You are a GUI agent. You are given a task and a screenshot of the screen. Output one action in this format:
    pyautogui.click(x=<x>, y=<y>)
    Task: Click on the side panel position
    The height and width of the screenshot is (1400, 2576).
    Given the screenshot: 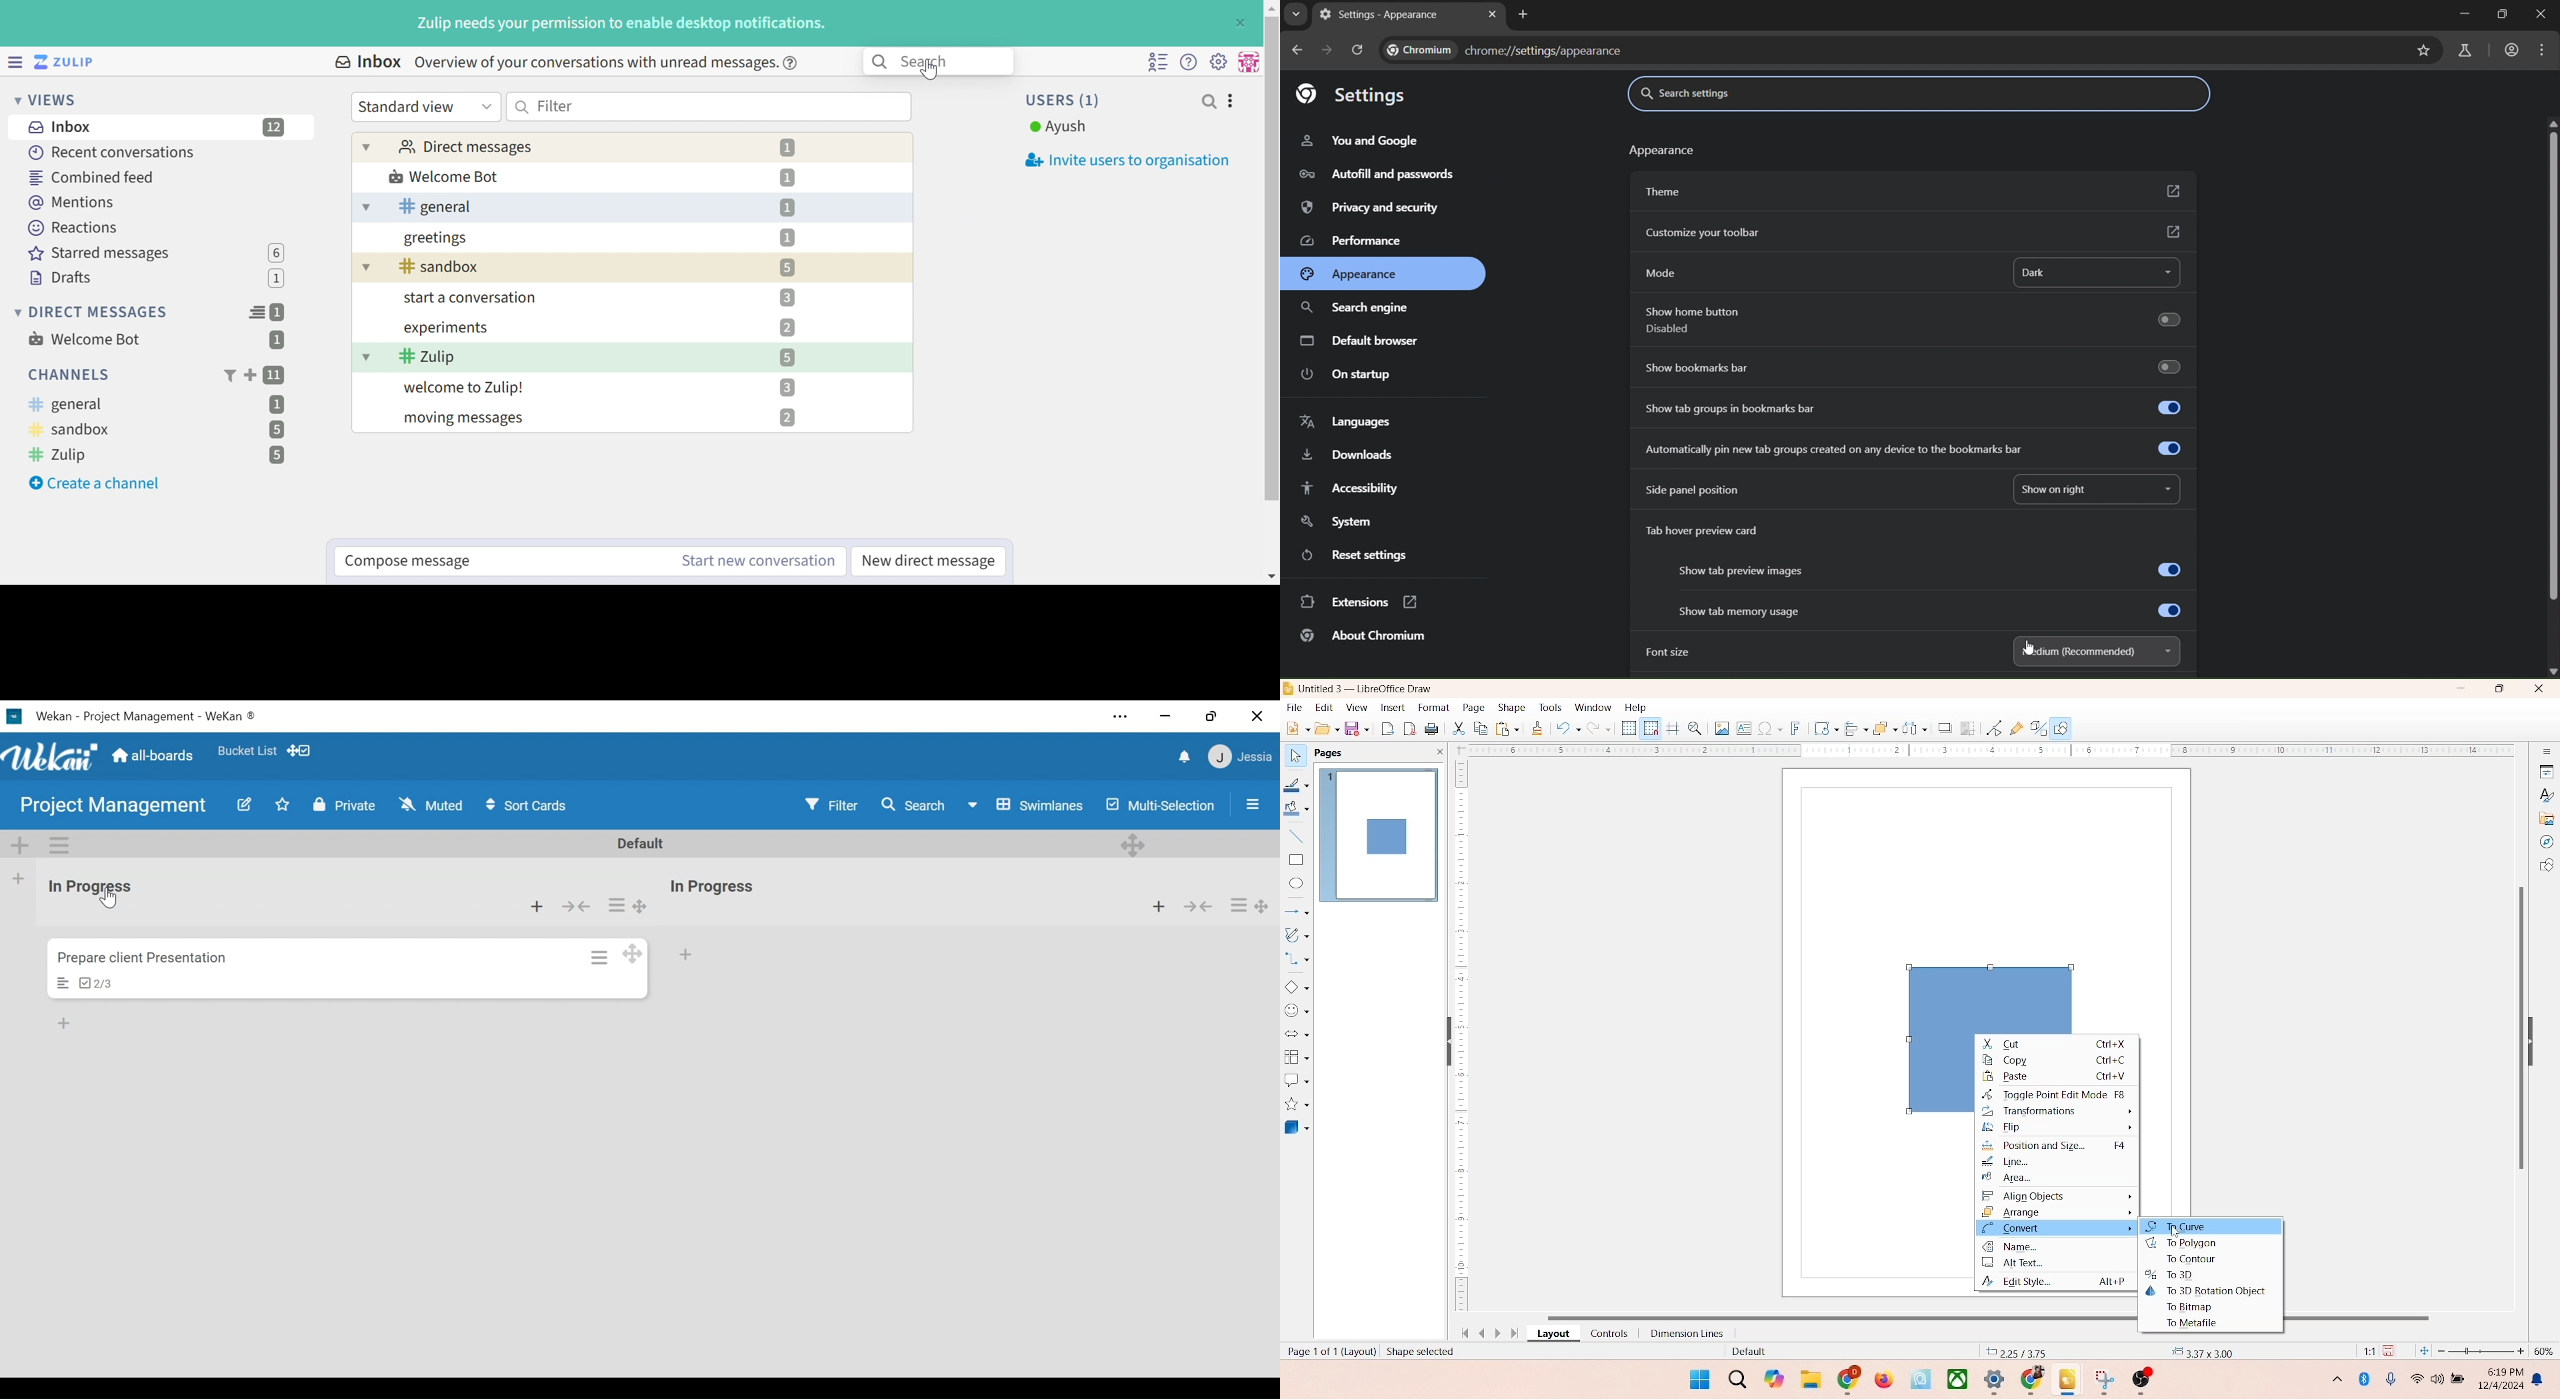 What is the action you would take?
    pyautogui.click(x=1704, y=489)
    